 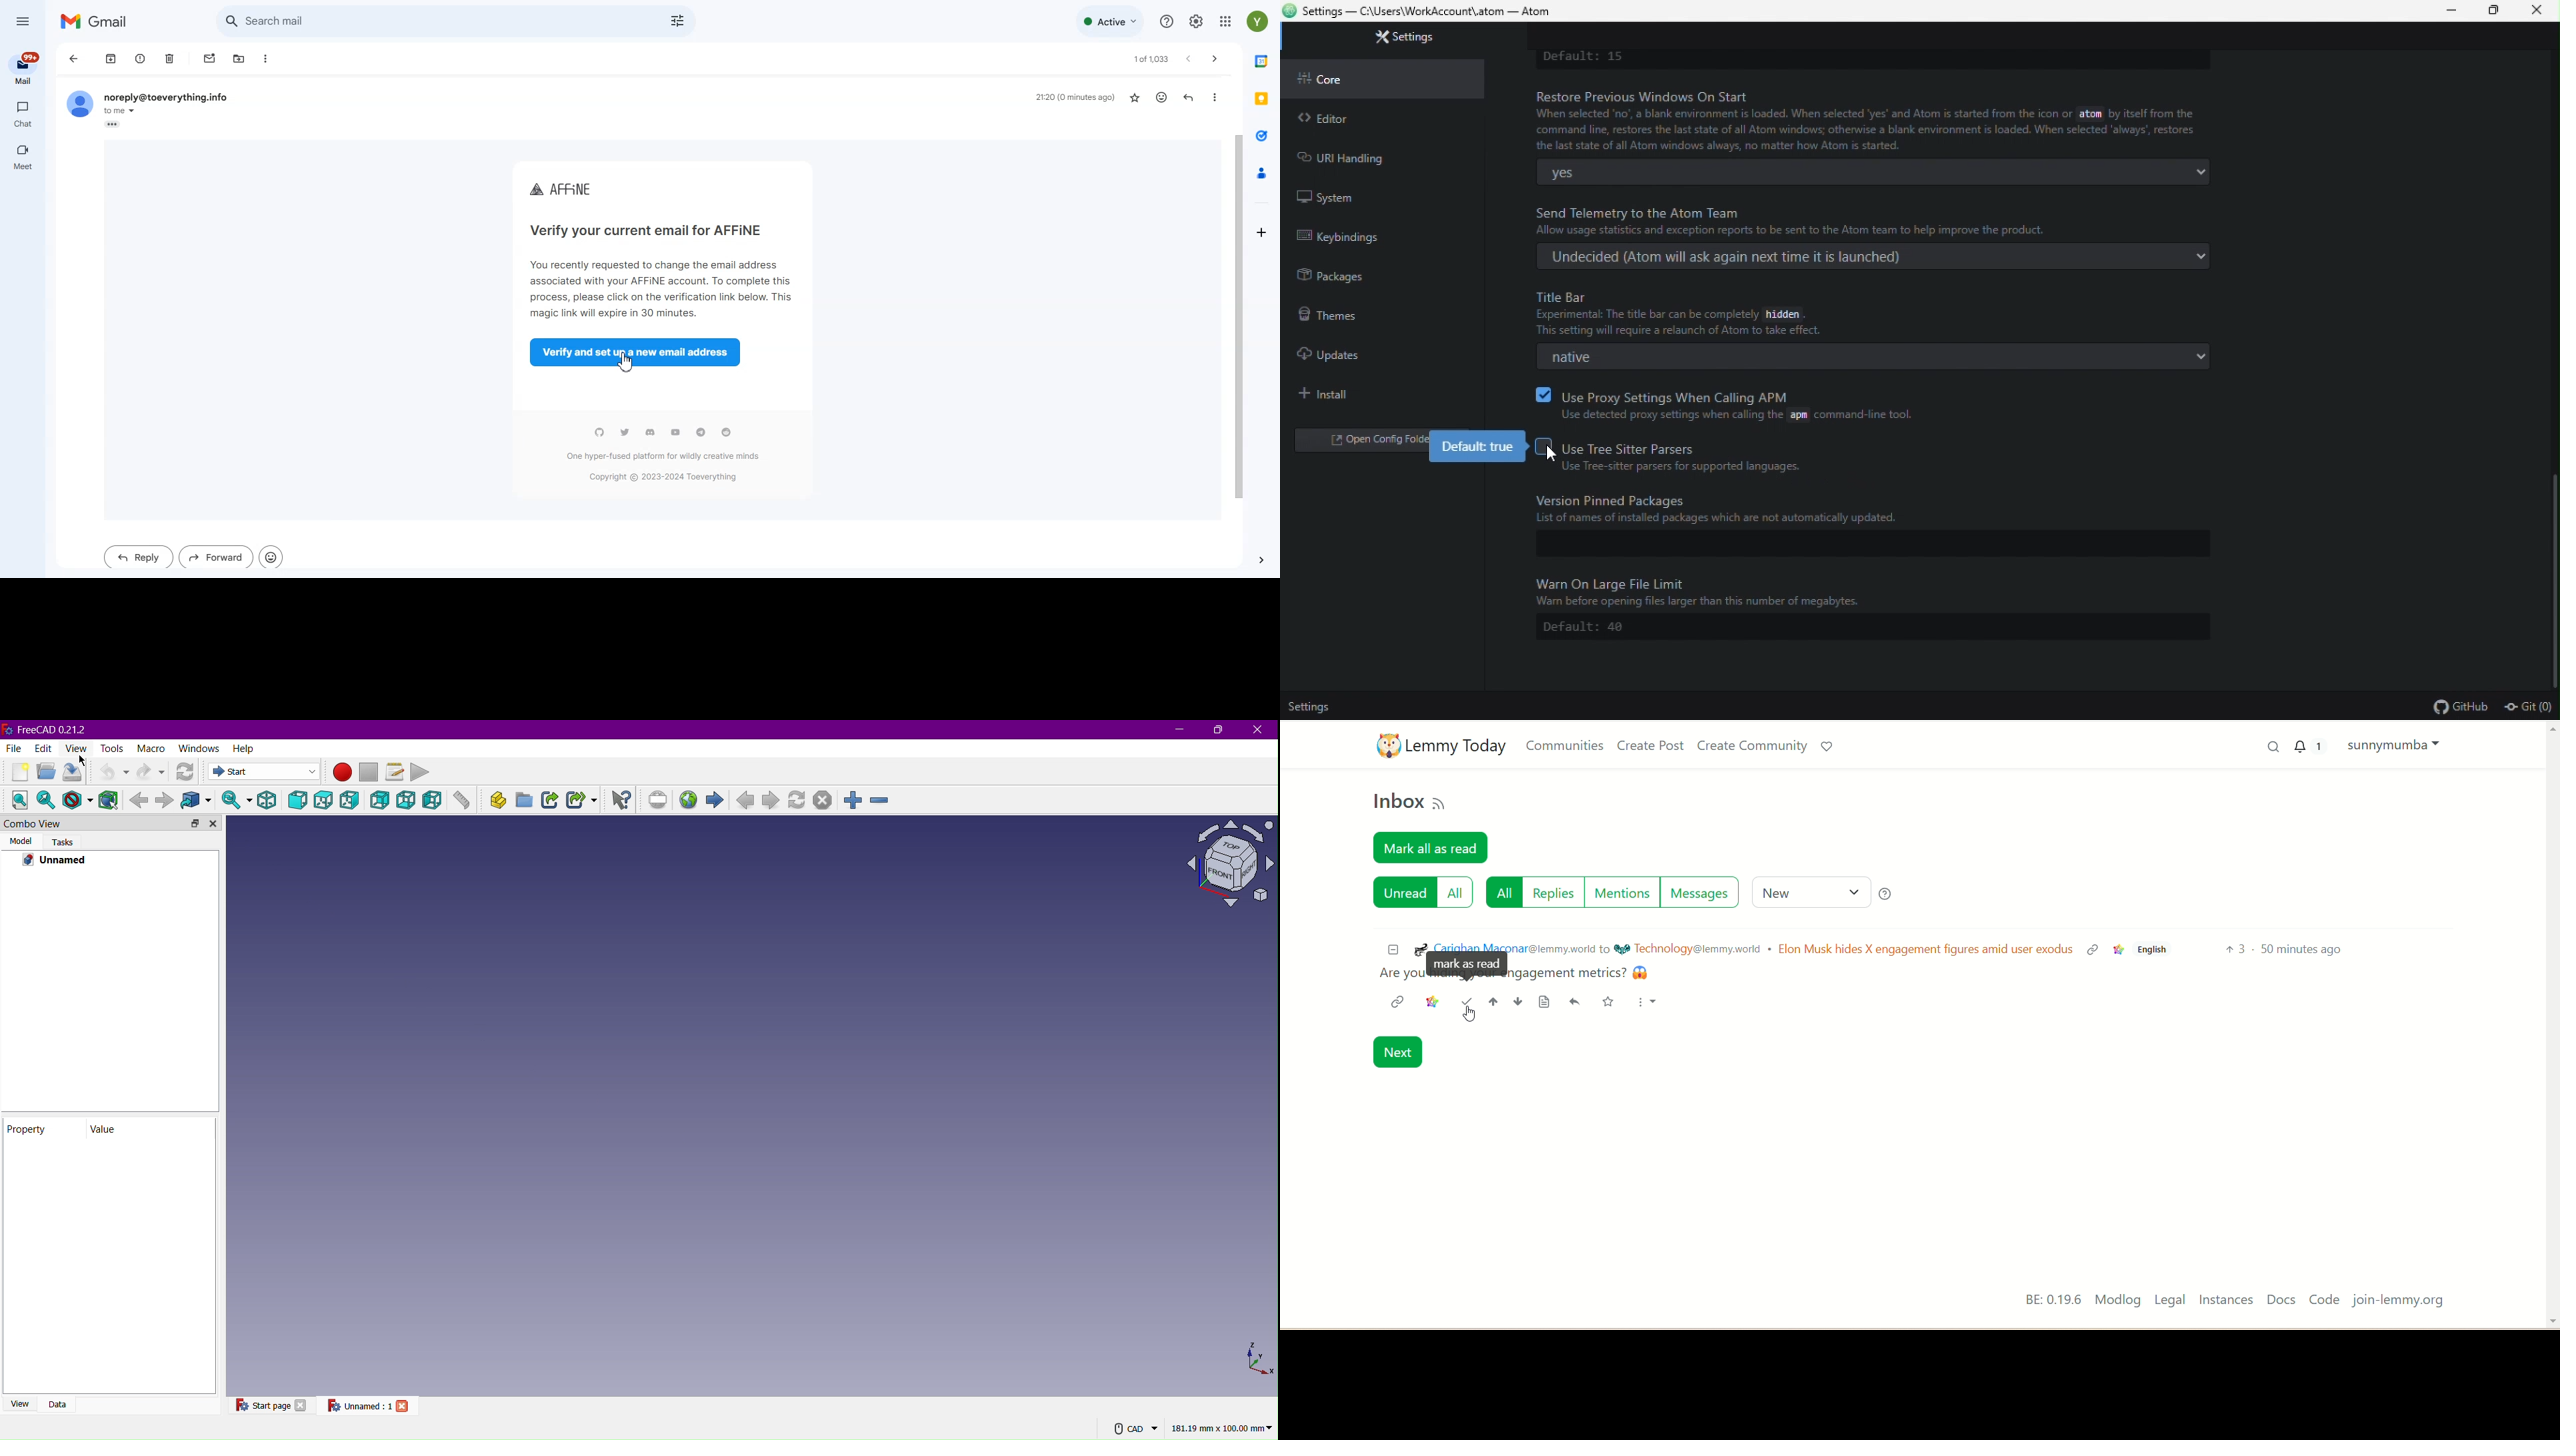 What do you see at coordinates (1551, 454) in the screenshot?
I see `` at bounding box center [1551, 454].